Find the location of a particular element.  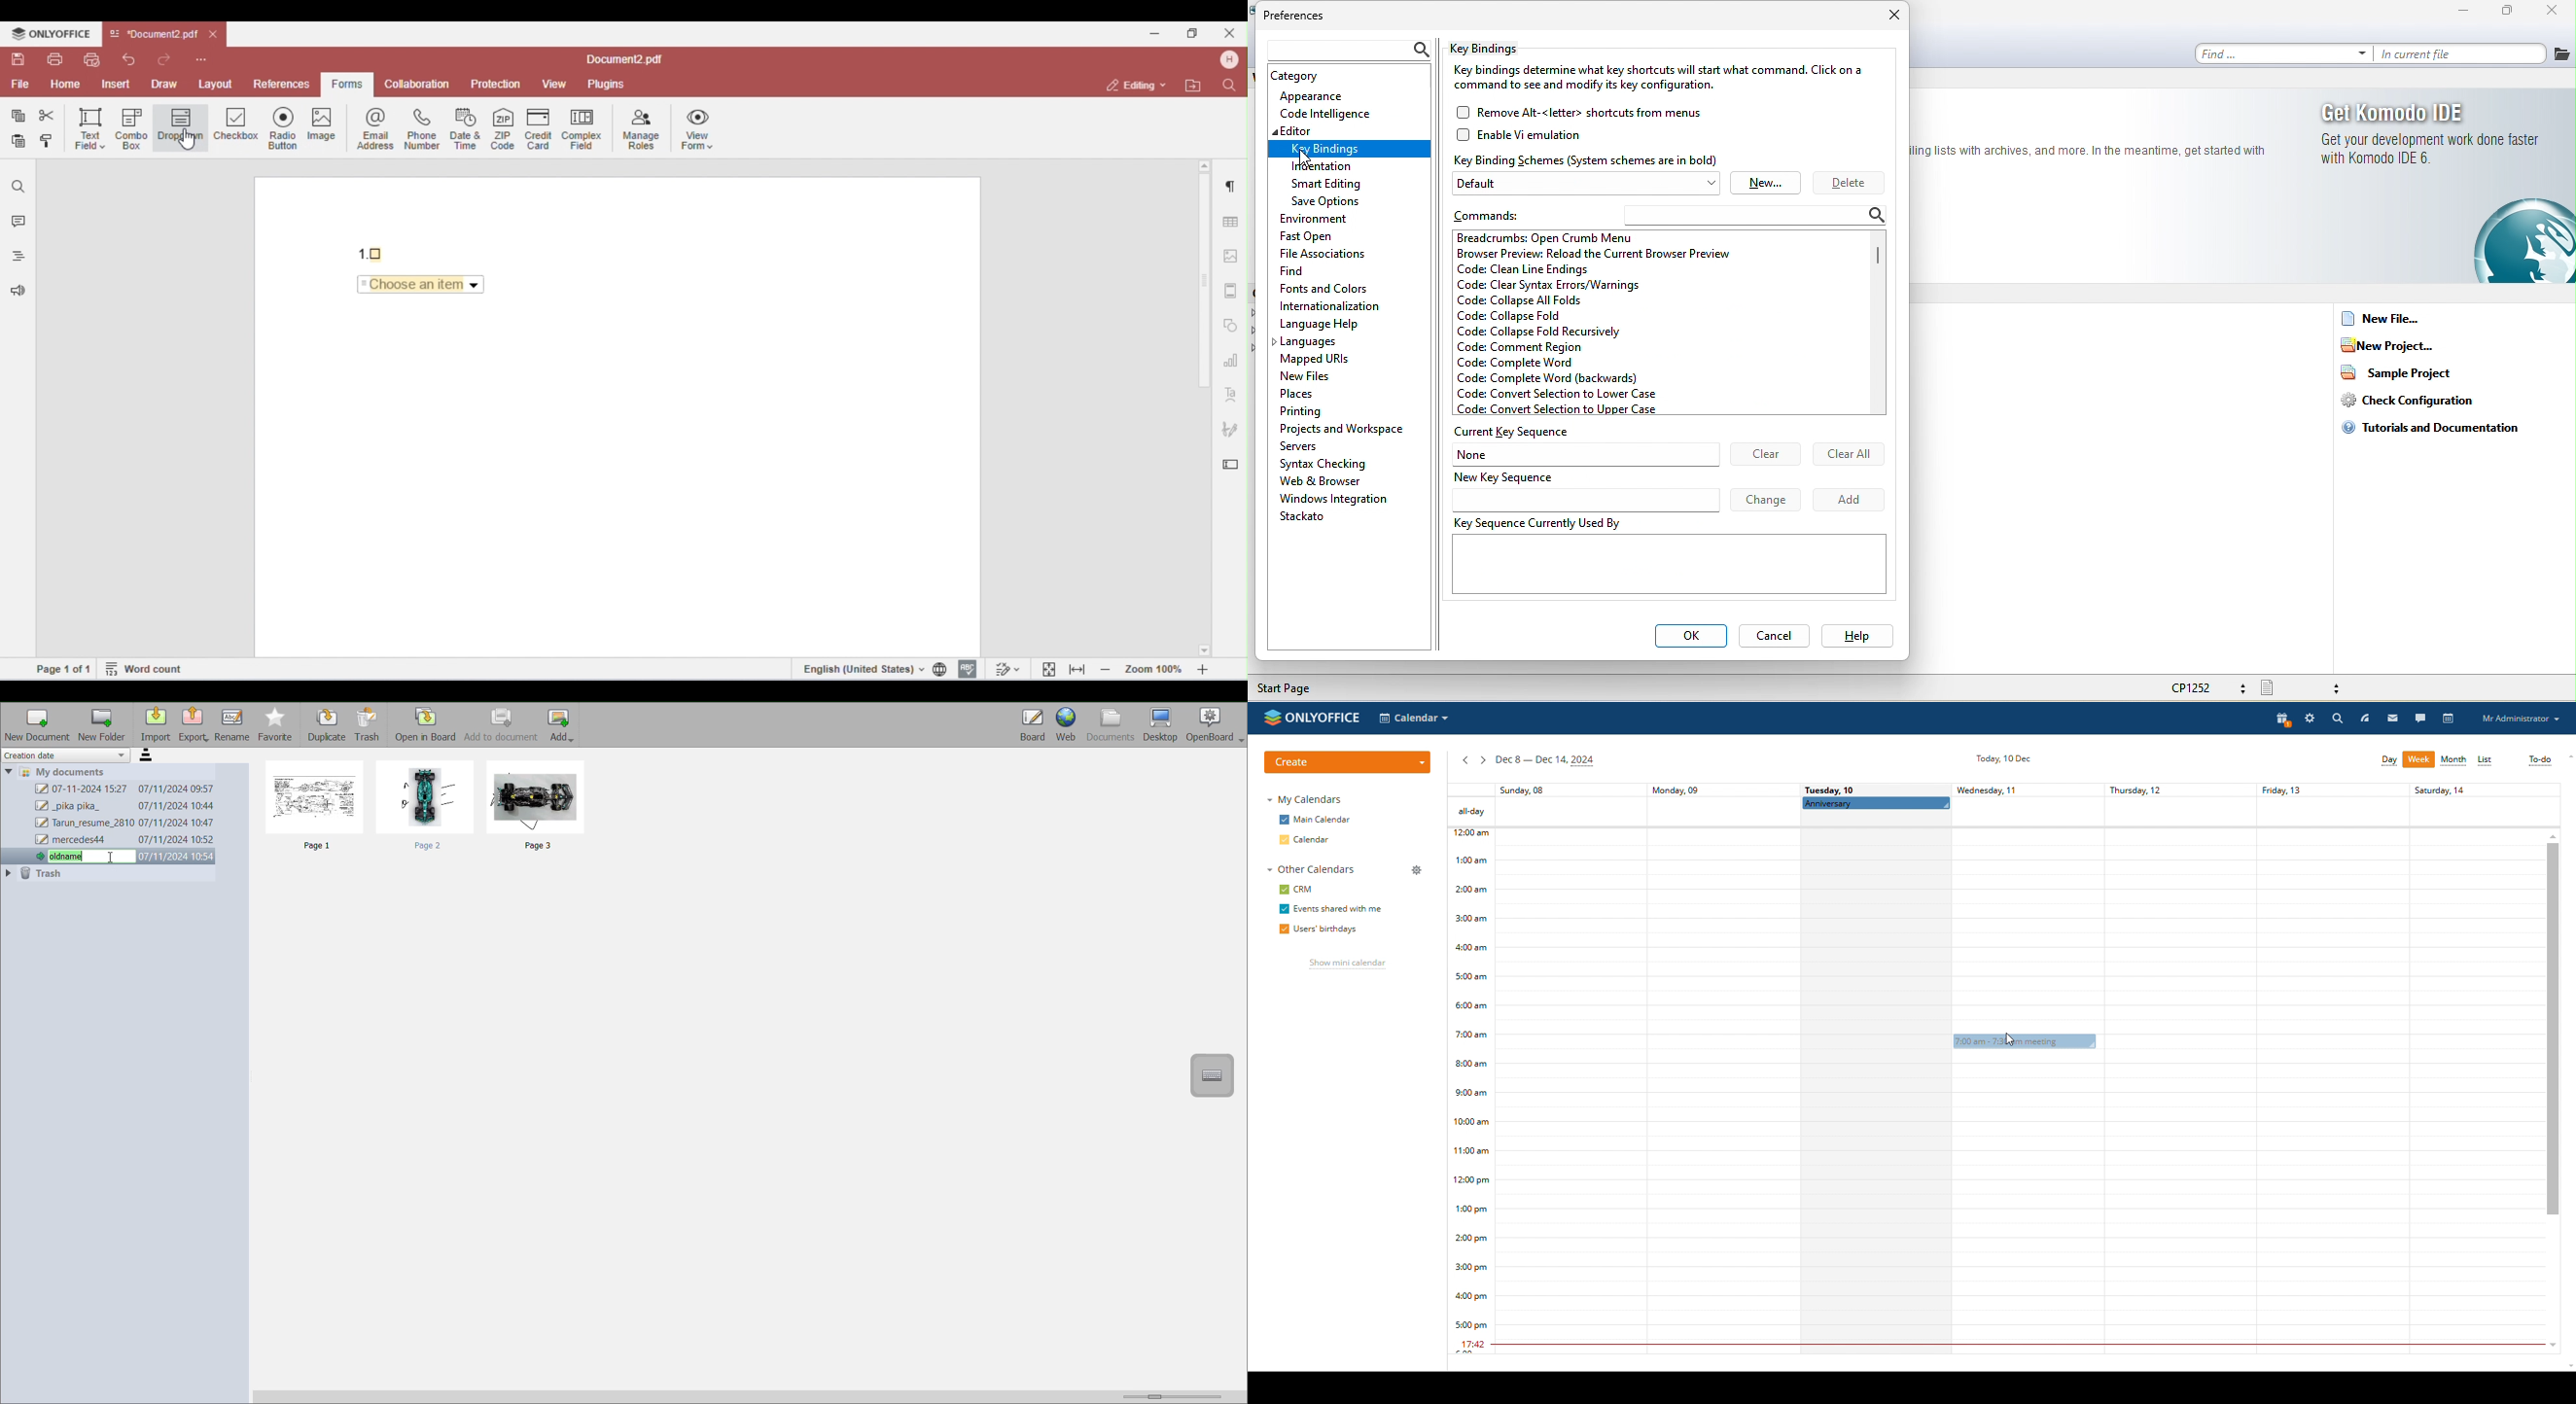

trash is located at coordinates (46, 874).